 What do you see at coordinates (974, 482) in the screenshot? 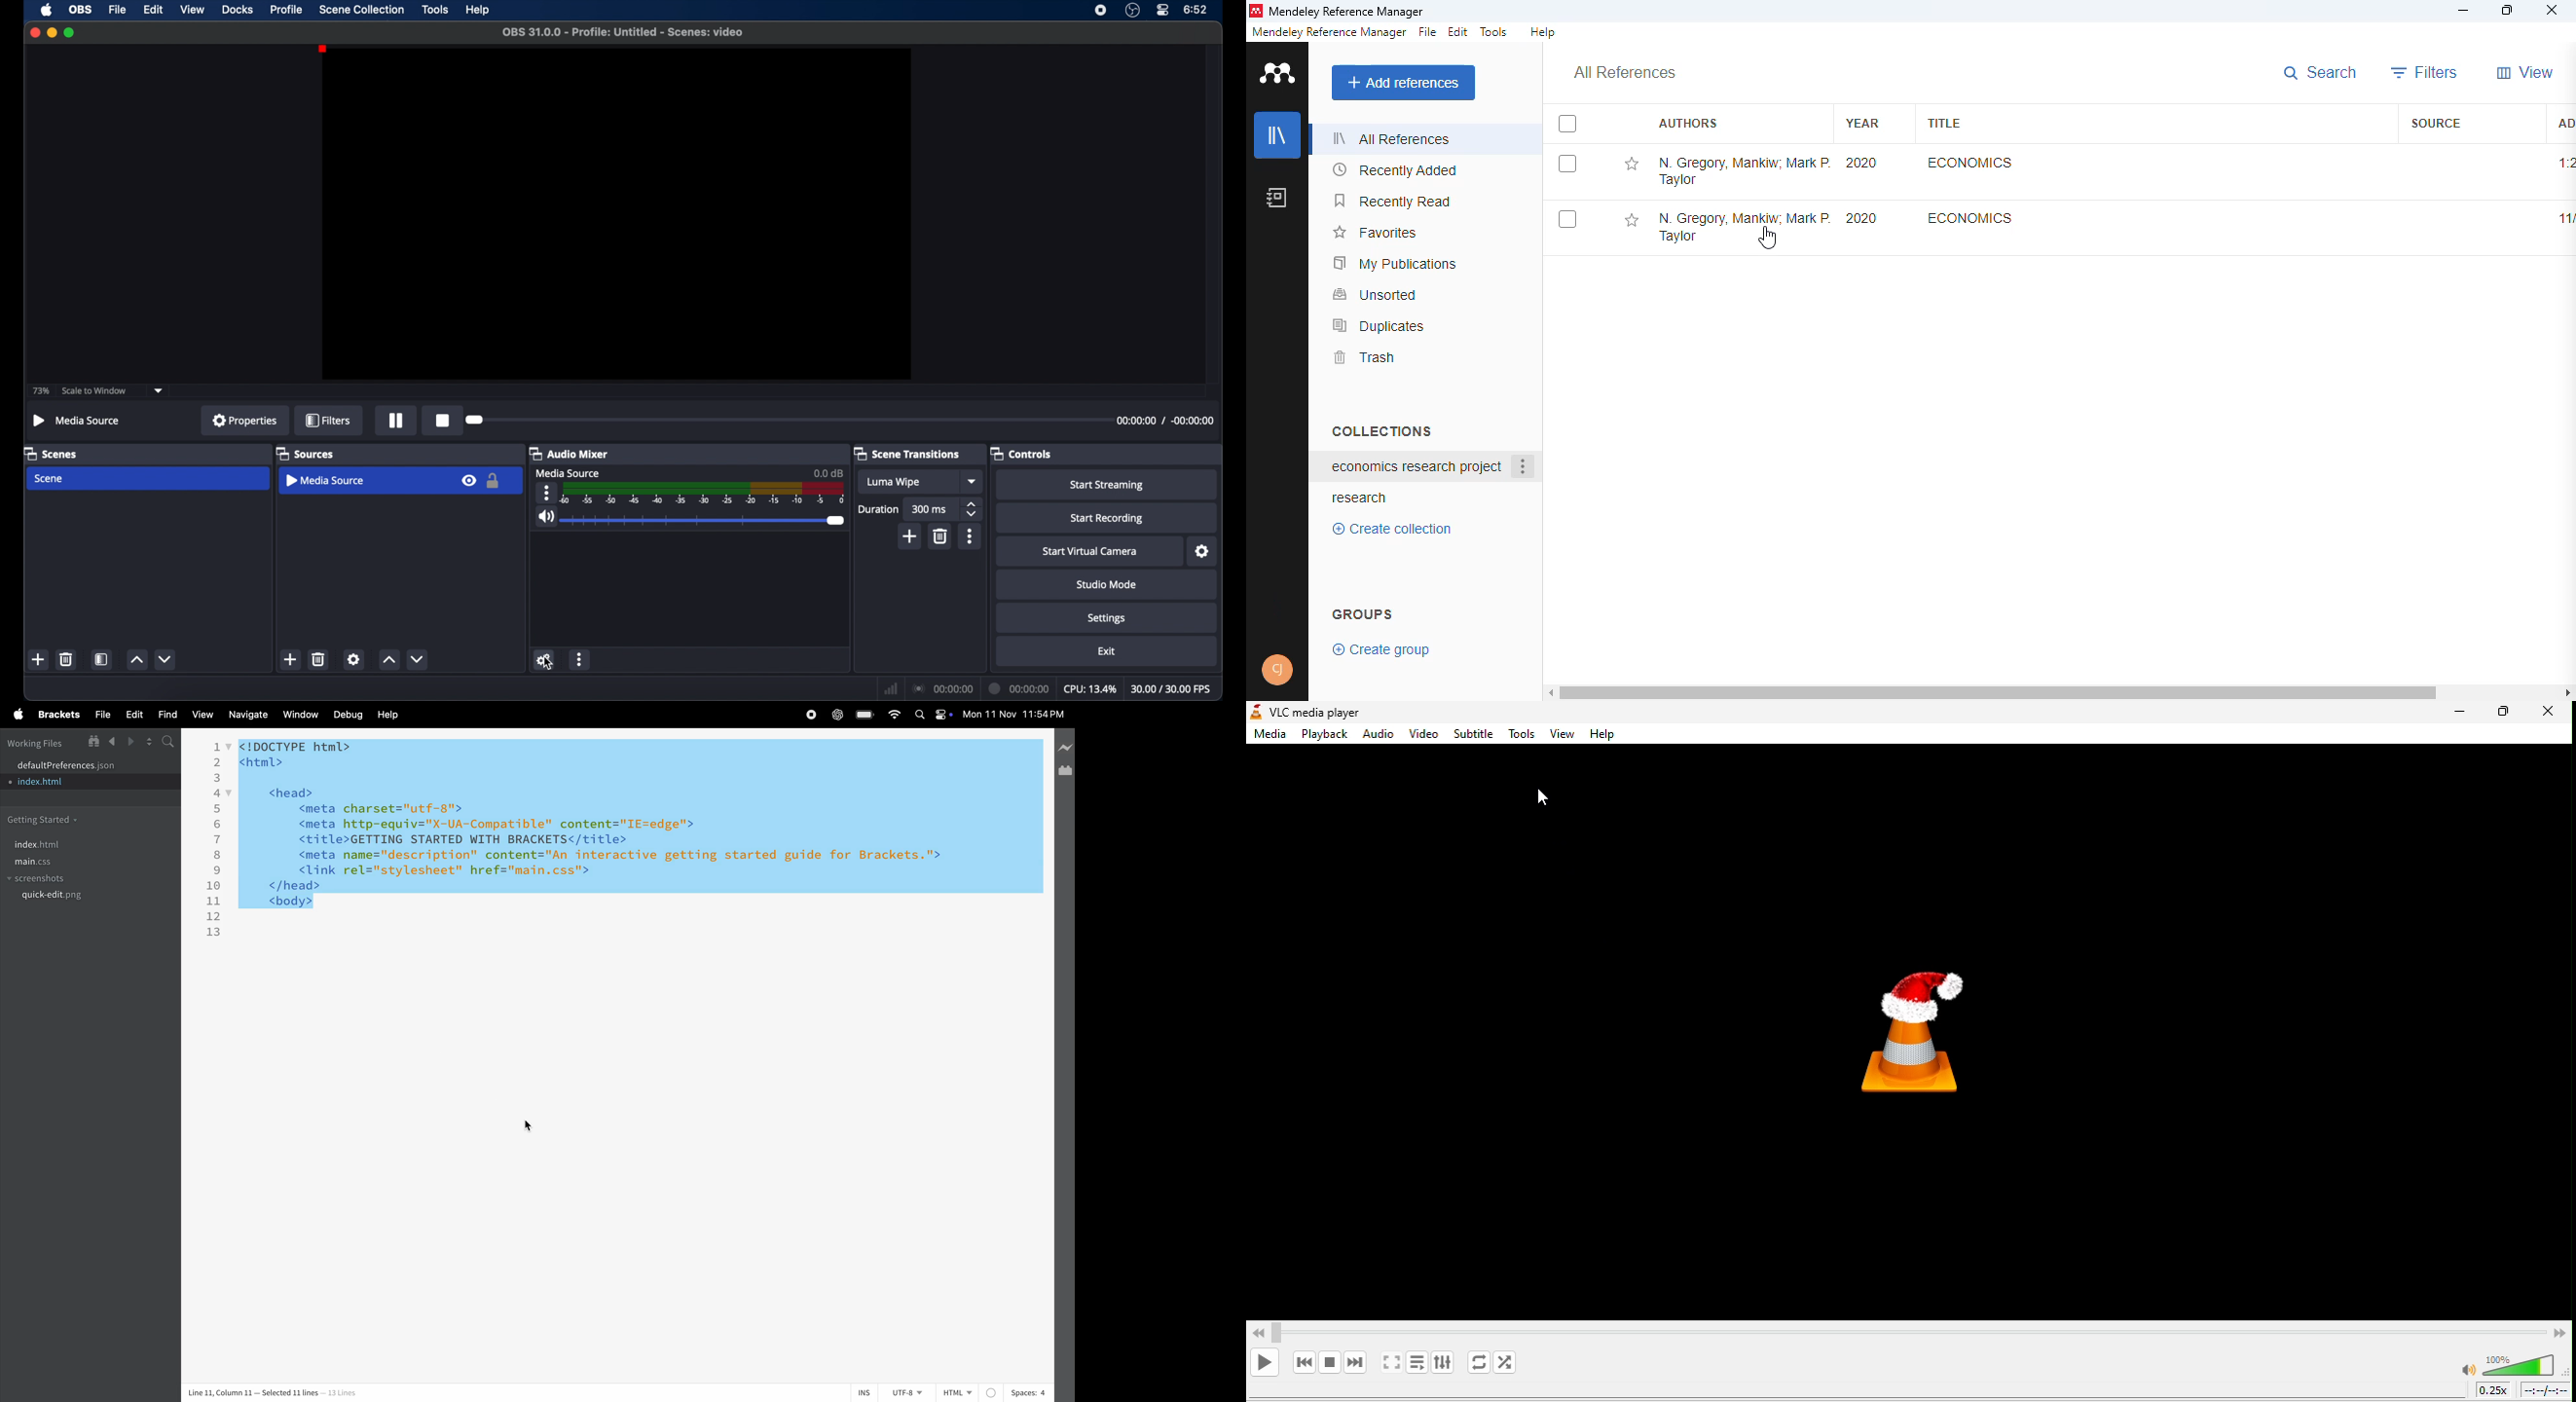
I see `dropdown` at bounding box center [974, 482].